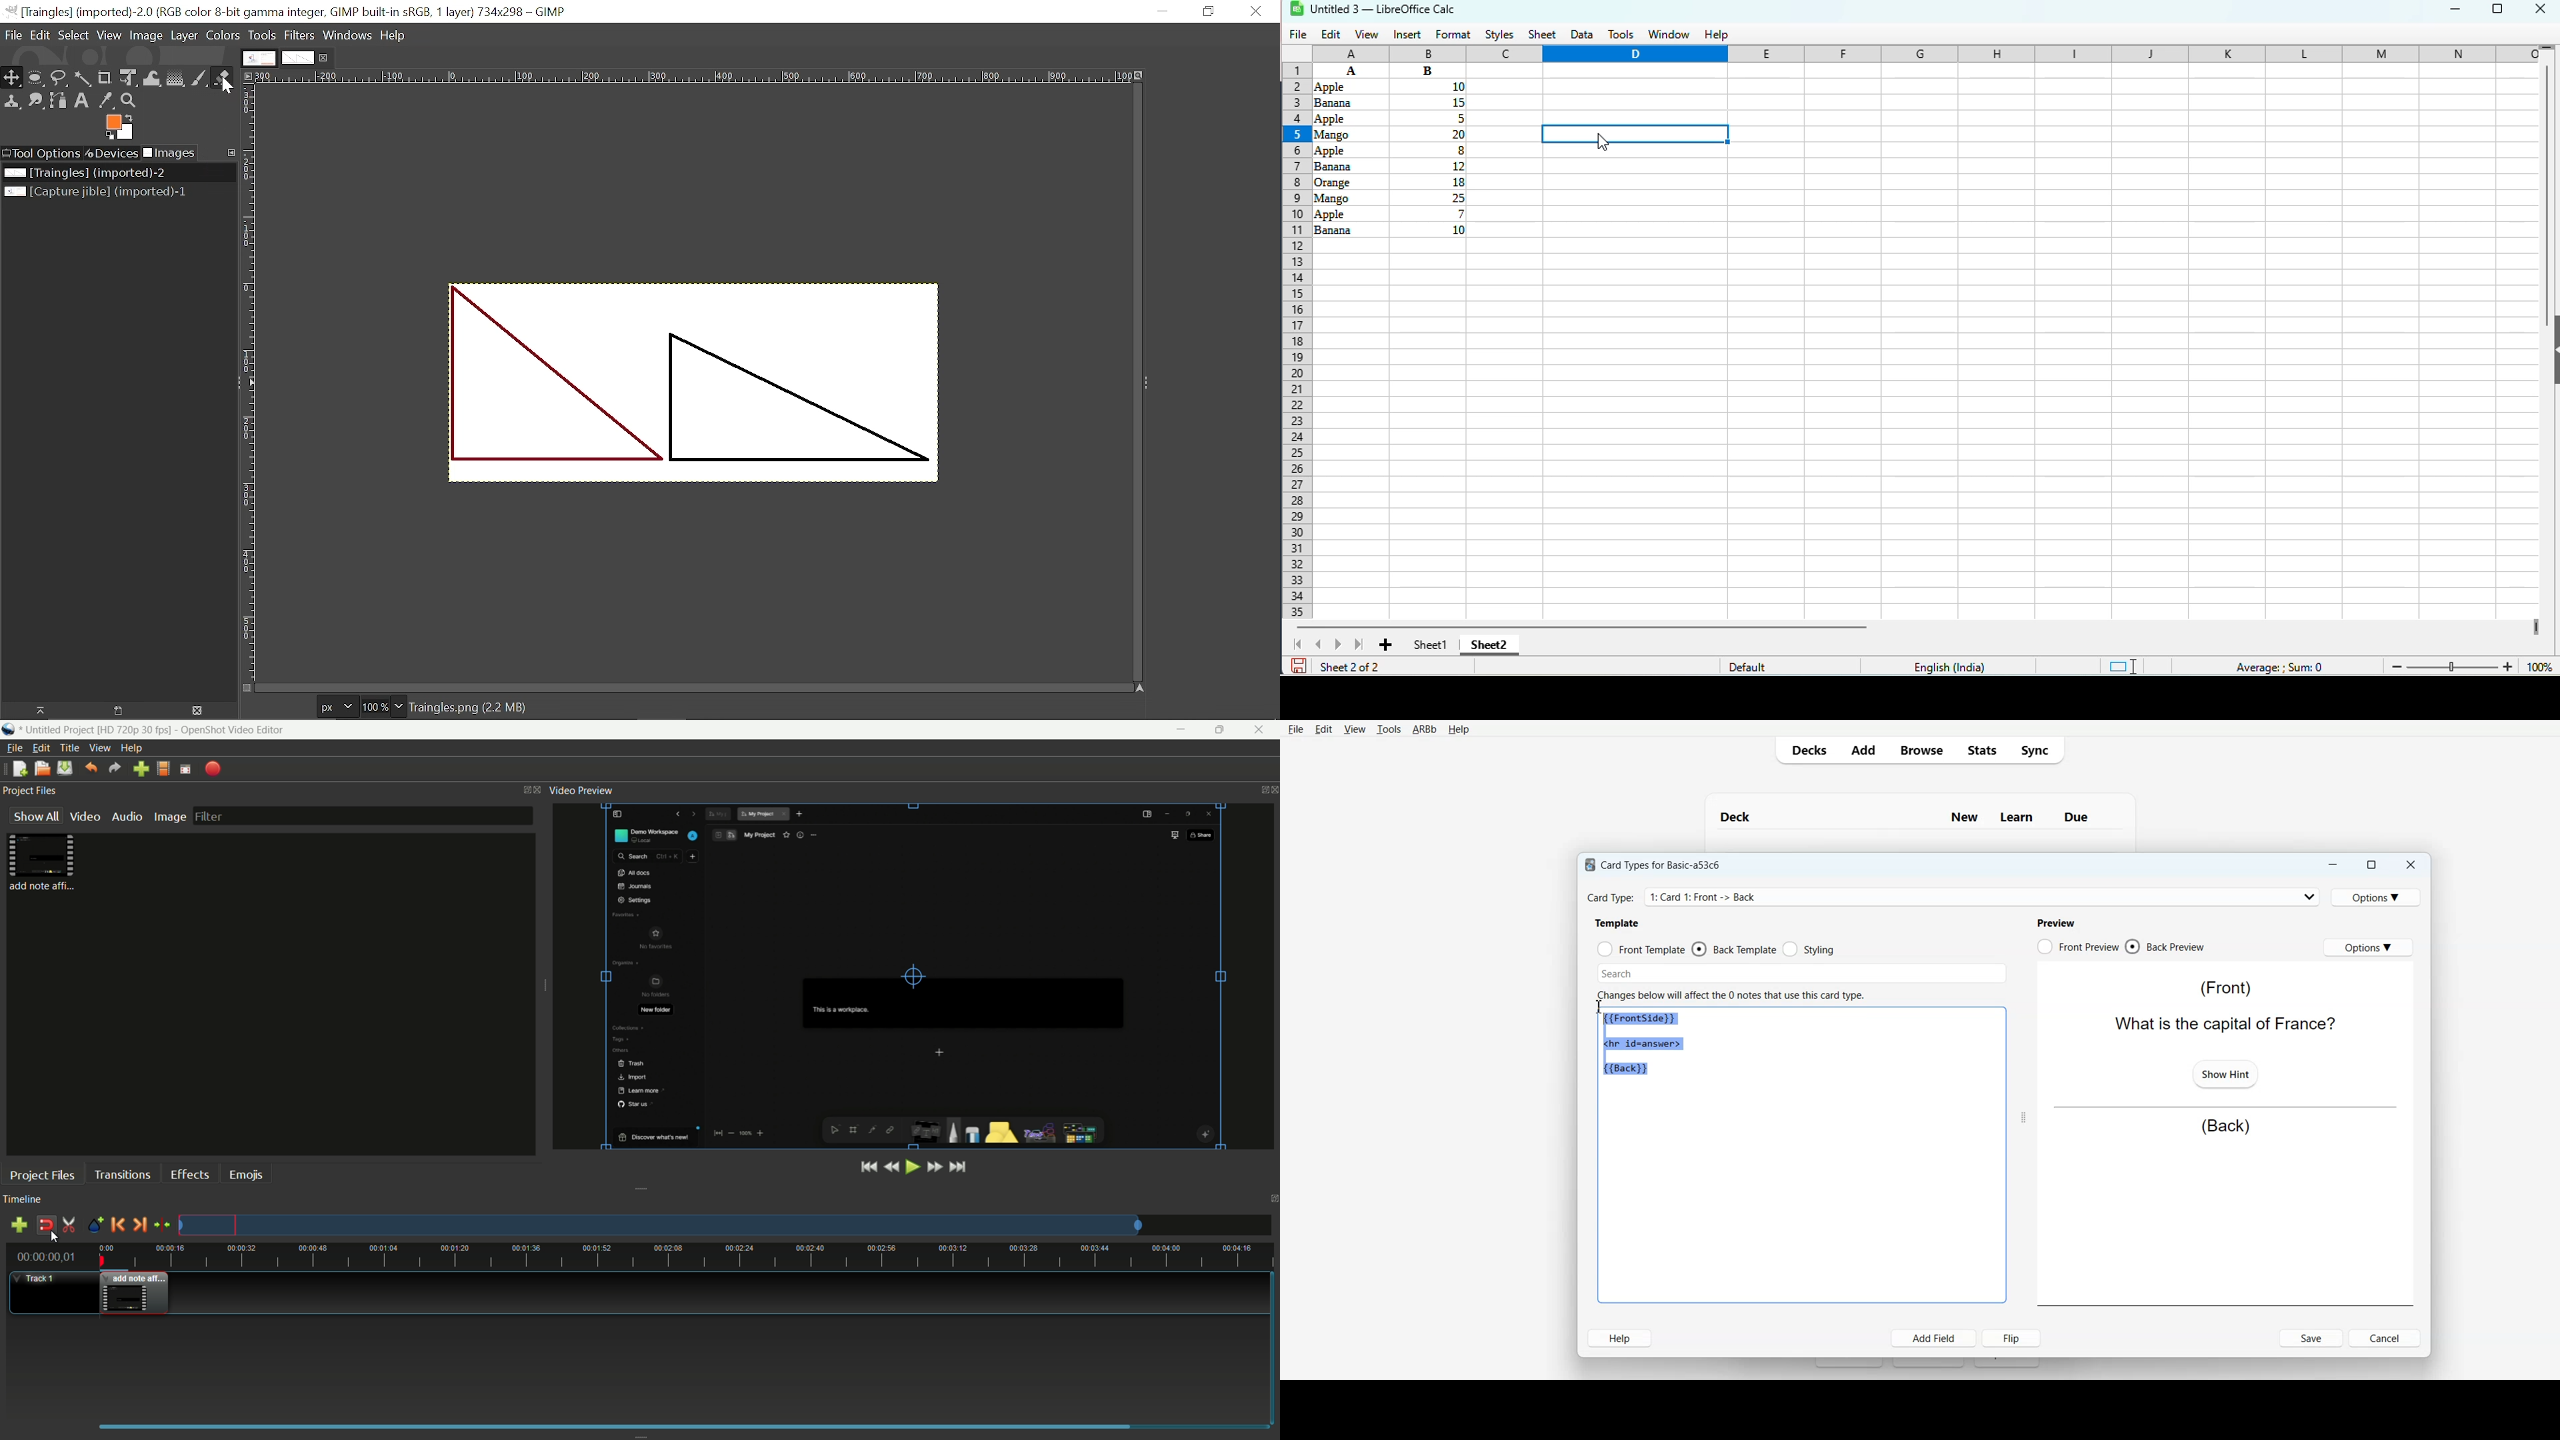 The height and width of the screenshot is (1456, 2576). I want to click on Cancel, so click(2387, 1337).